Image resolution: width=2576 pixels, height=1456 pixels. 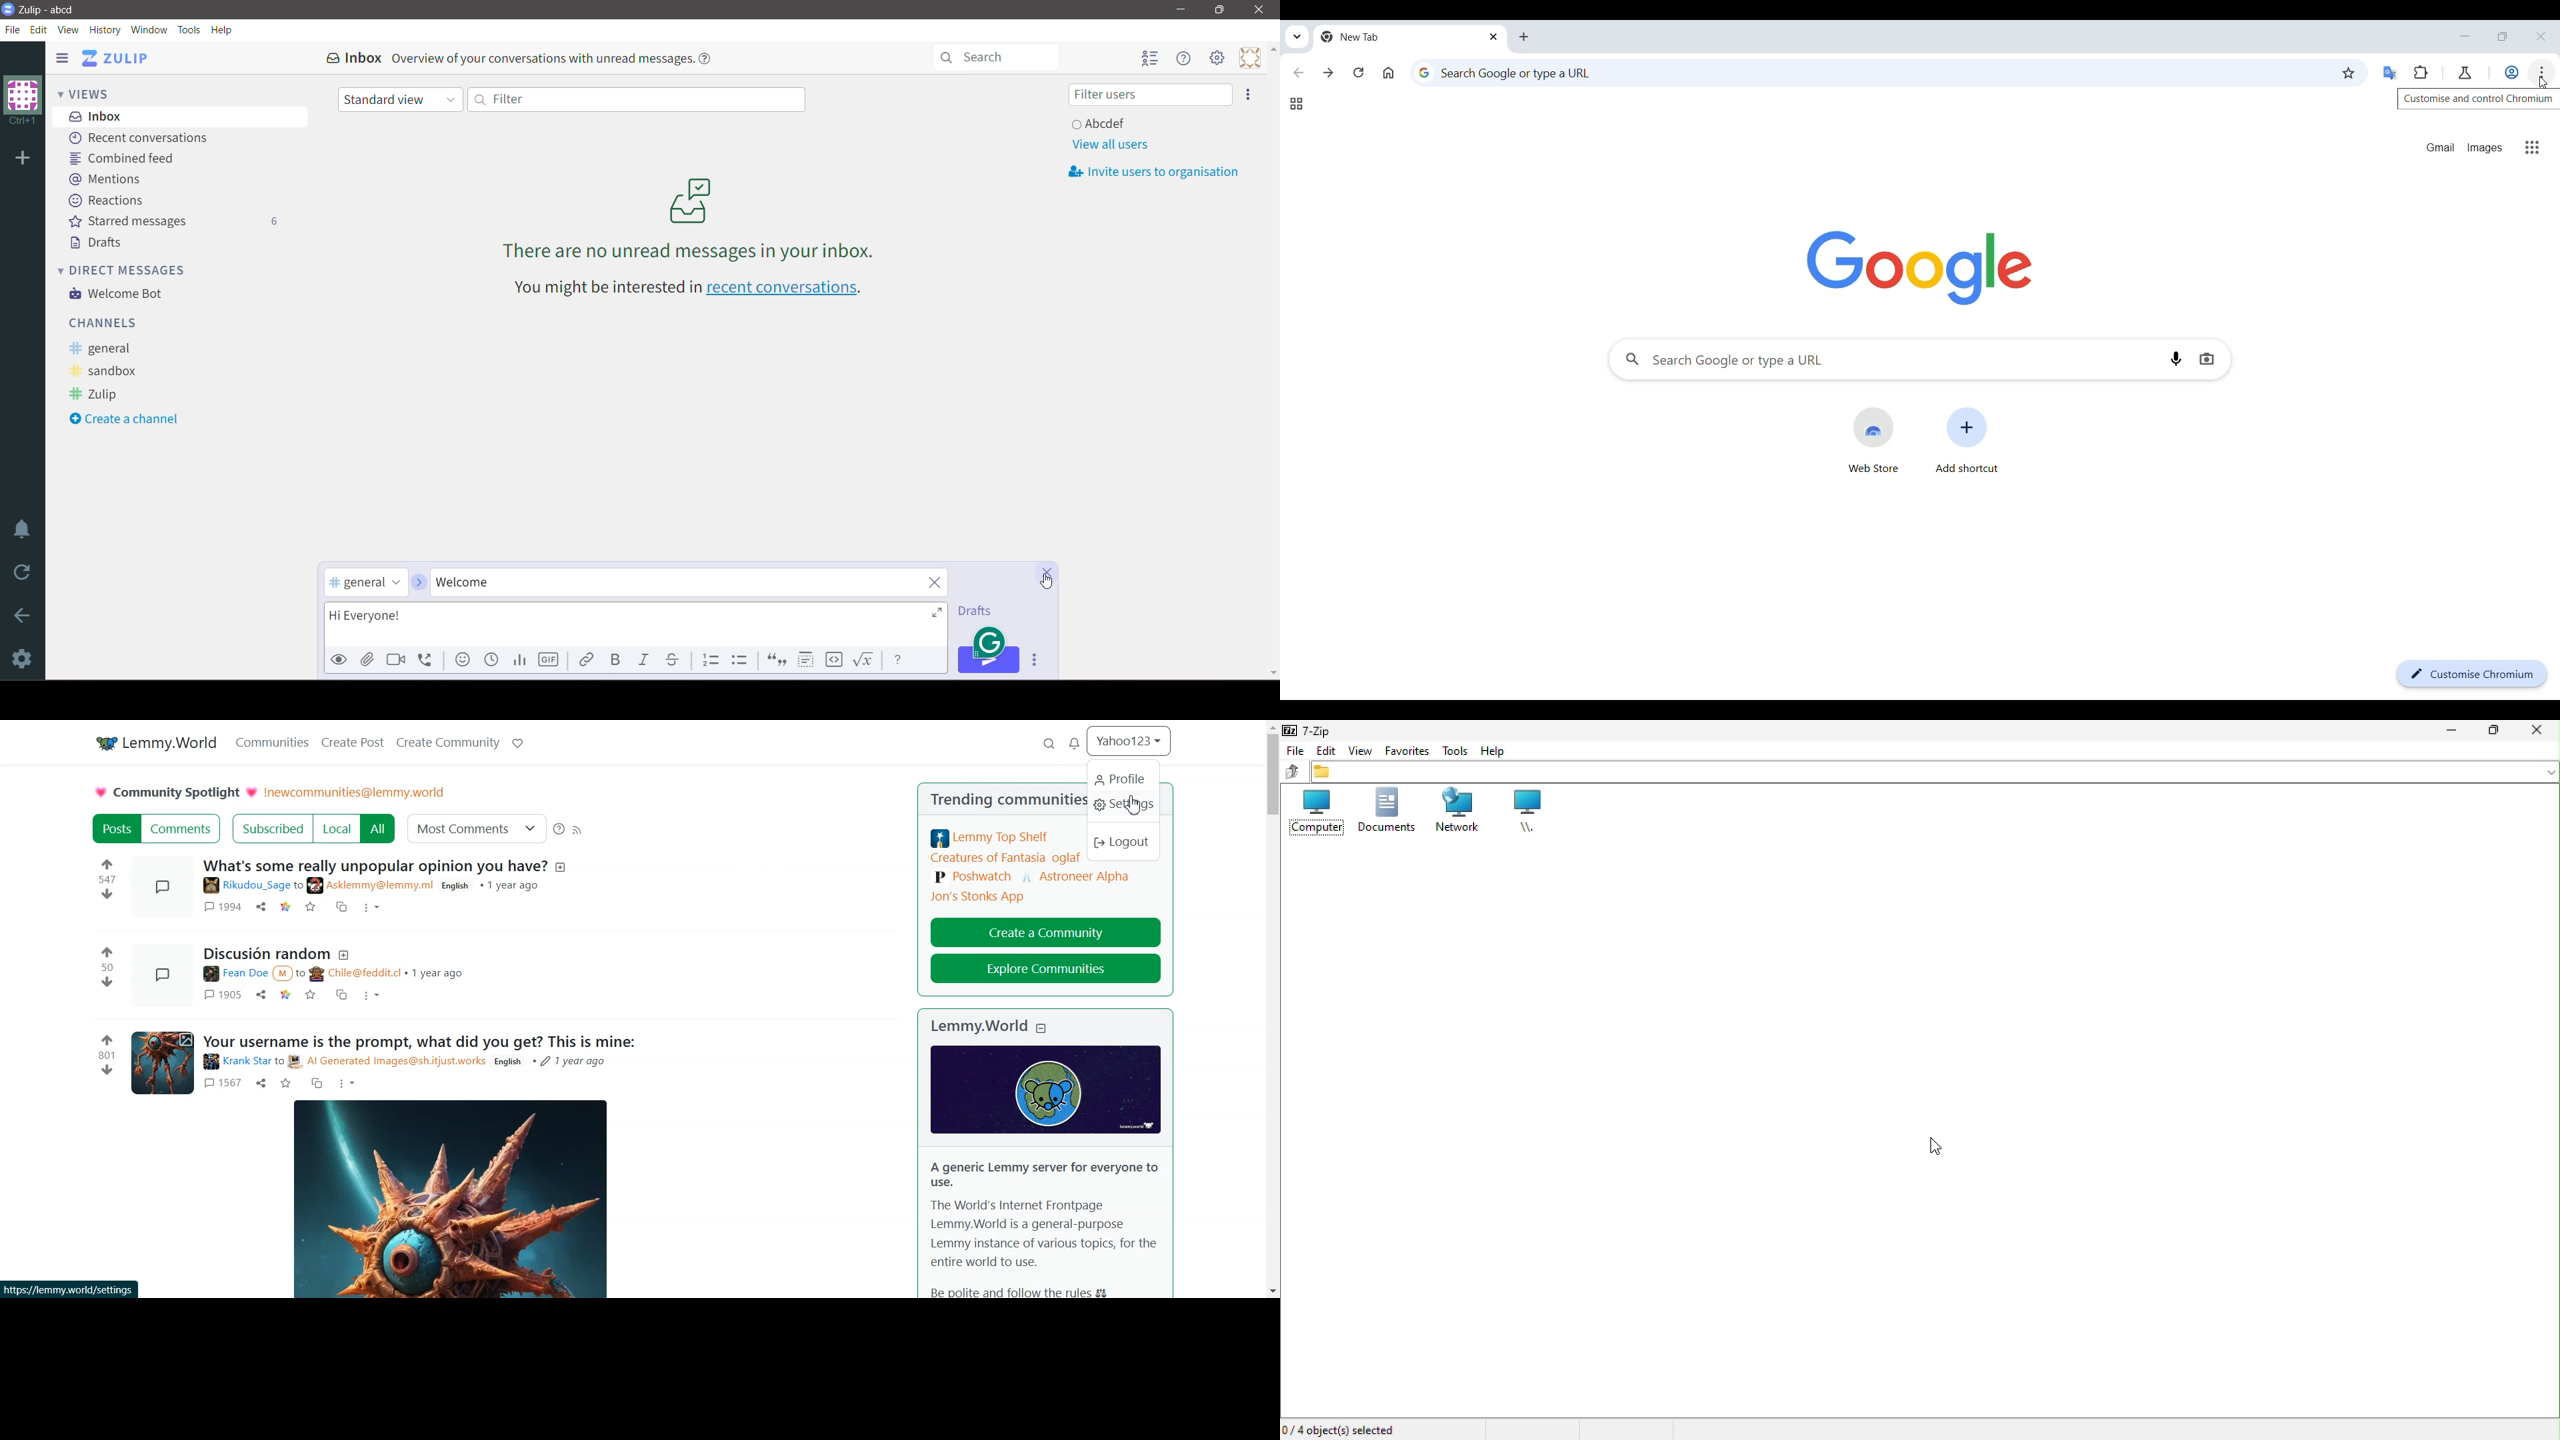 What do you see at coordinates (105, 349) in the screenshot?
I see `general` at bounding box center [105, 349].